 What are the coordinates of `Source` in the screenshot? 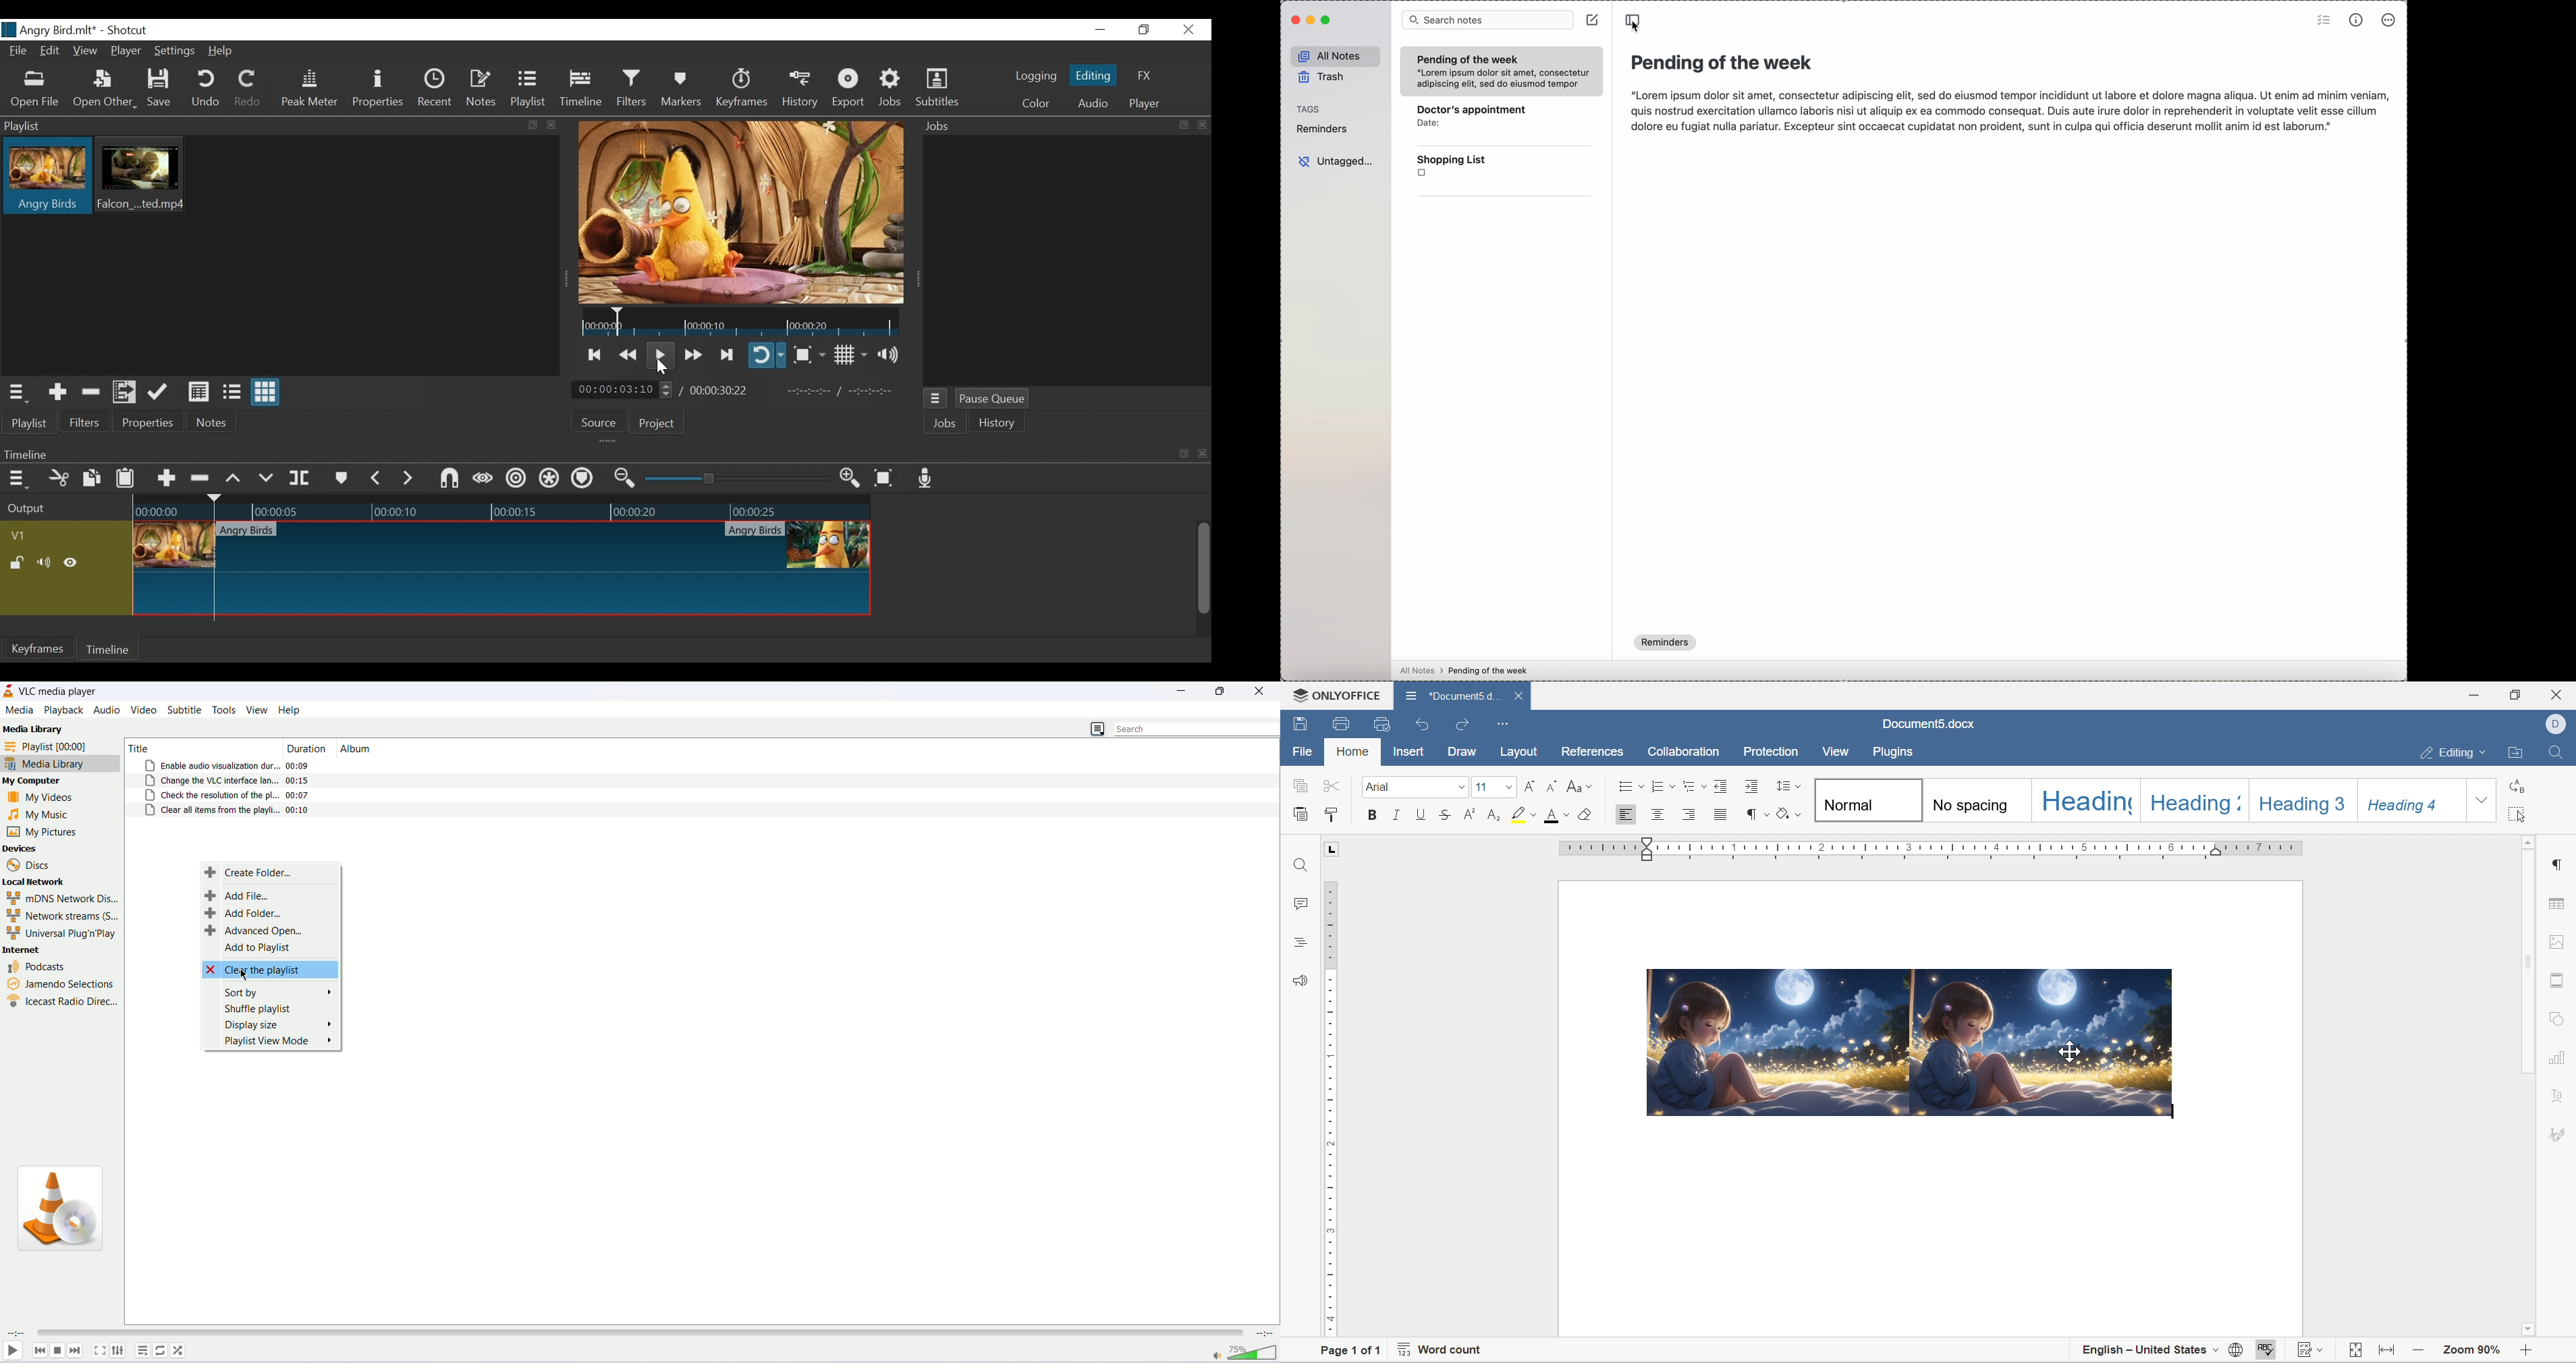 It's located at (601, 424).